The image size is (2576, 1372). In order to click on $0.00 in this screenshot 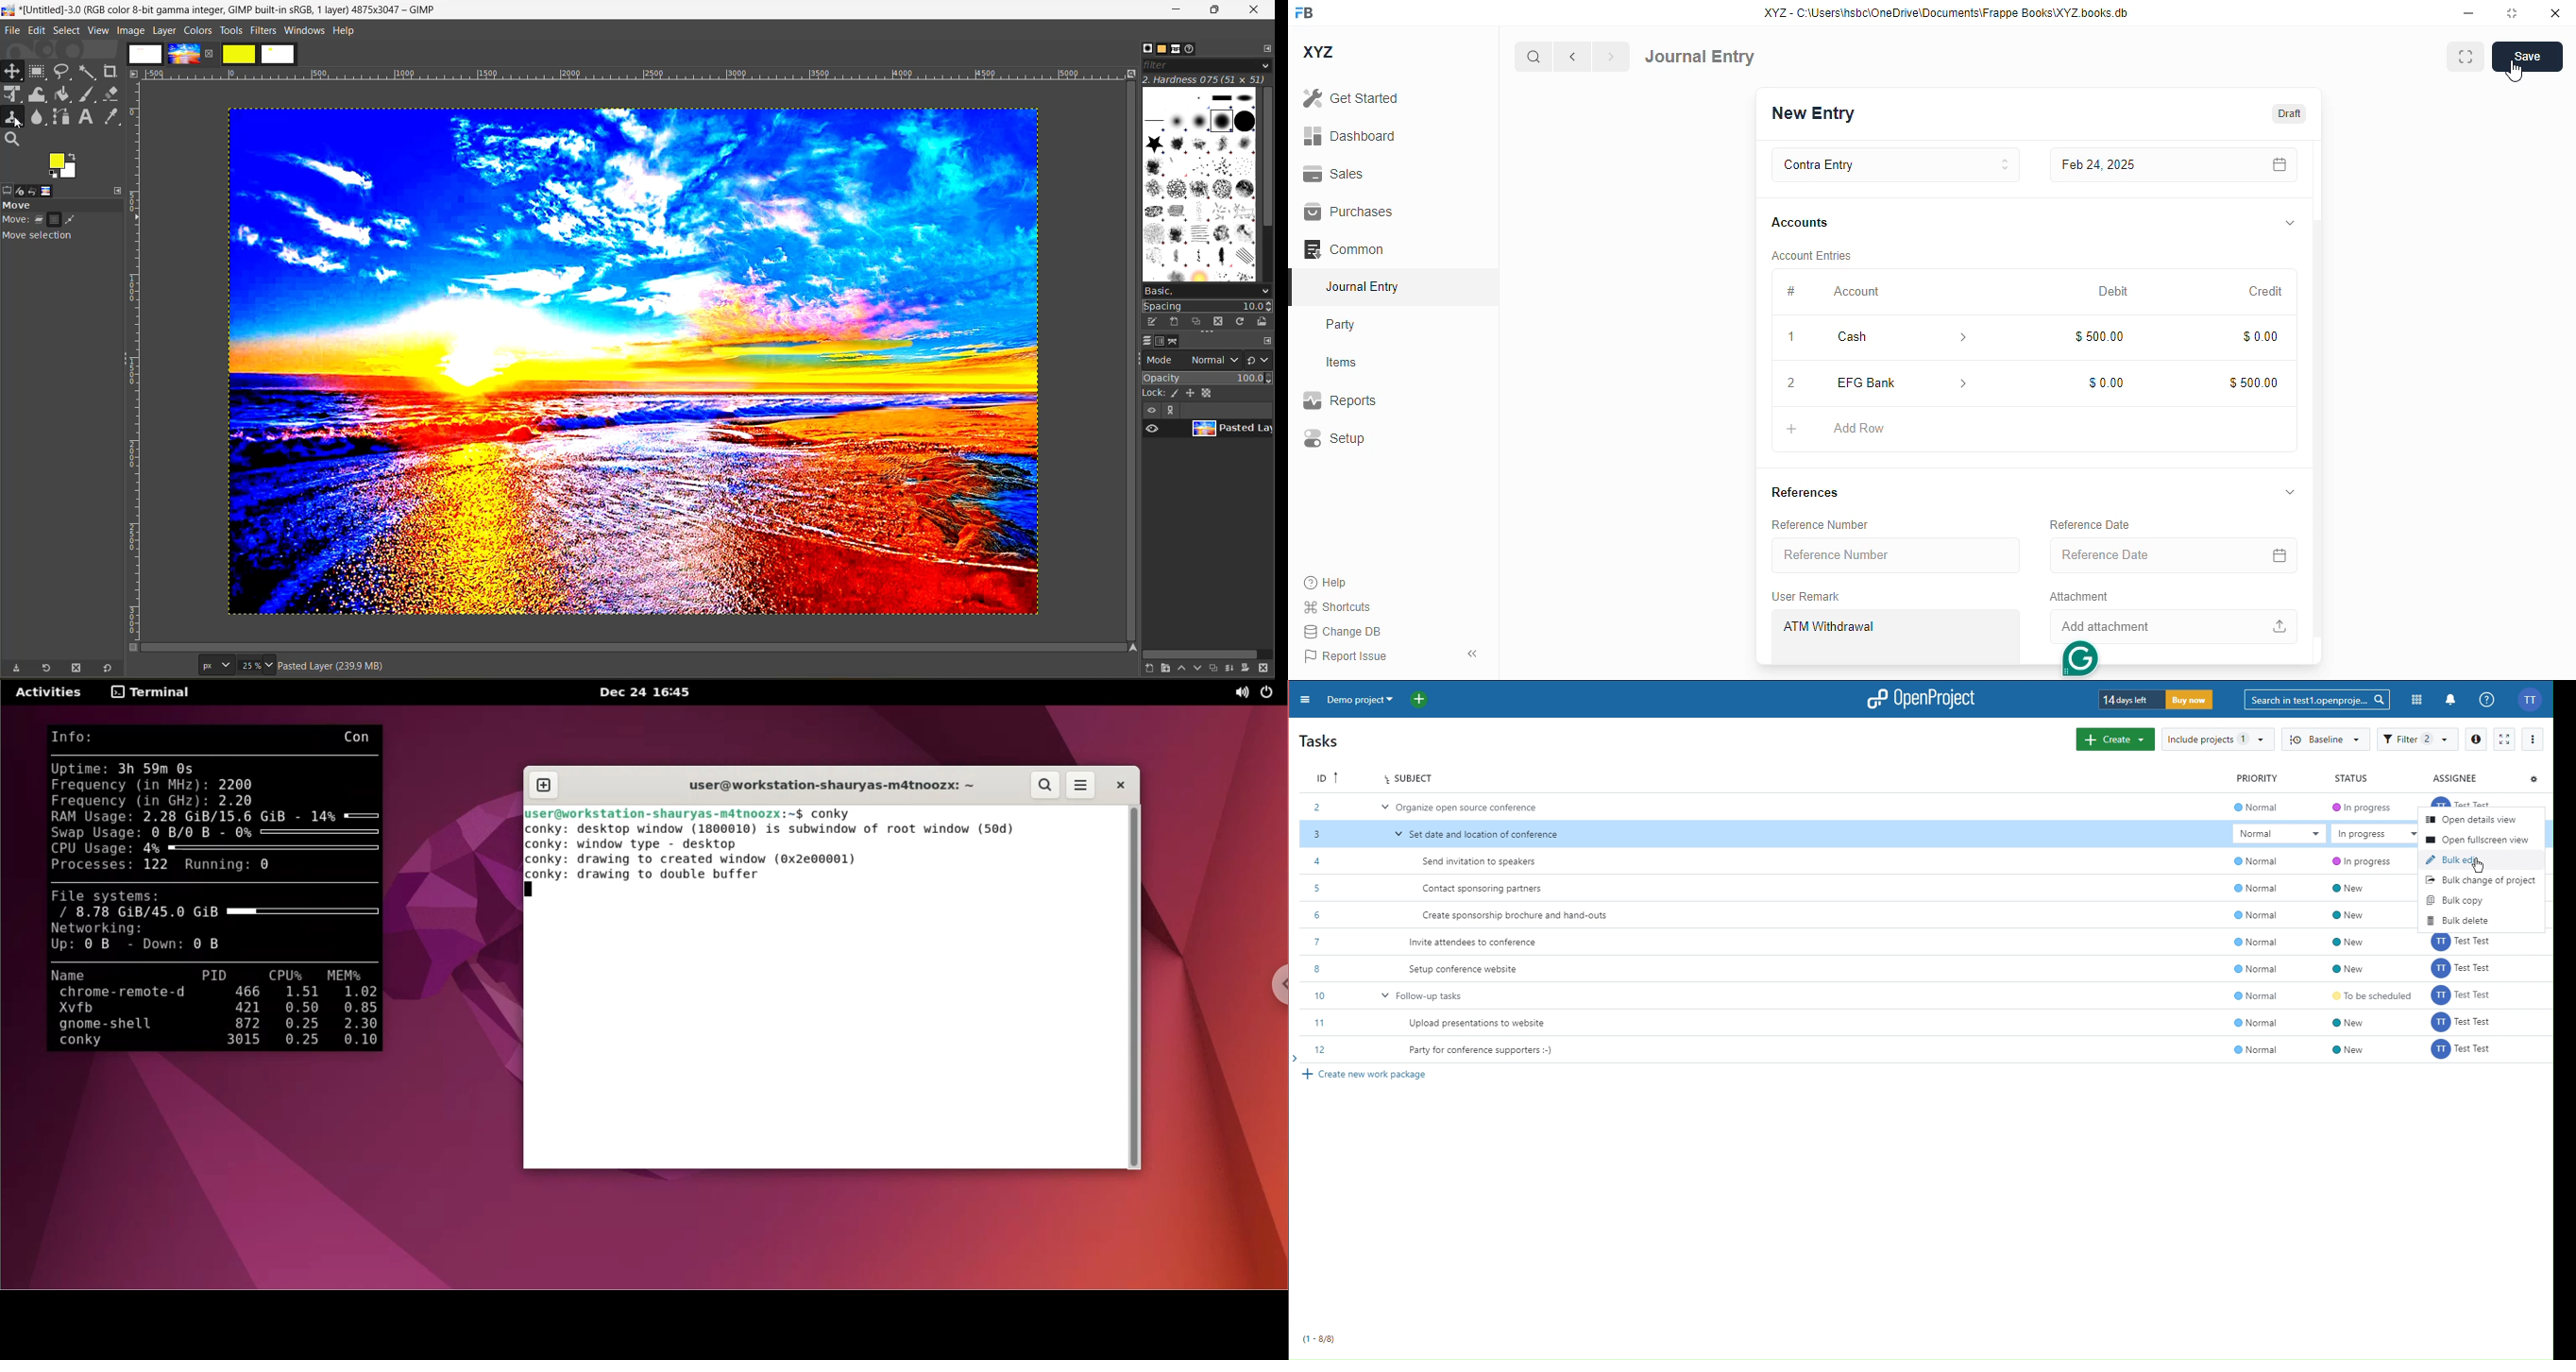, I will do `click(2105, 383)`.